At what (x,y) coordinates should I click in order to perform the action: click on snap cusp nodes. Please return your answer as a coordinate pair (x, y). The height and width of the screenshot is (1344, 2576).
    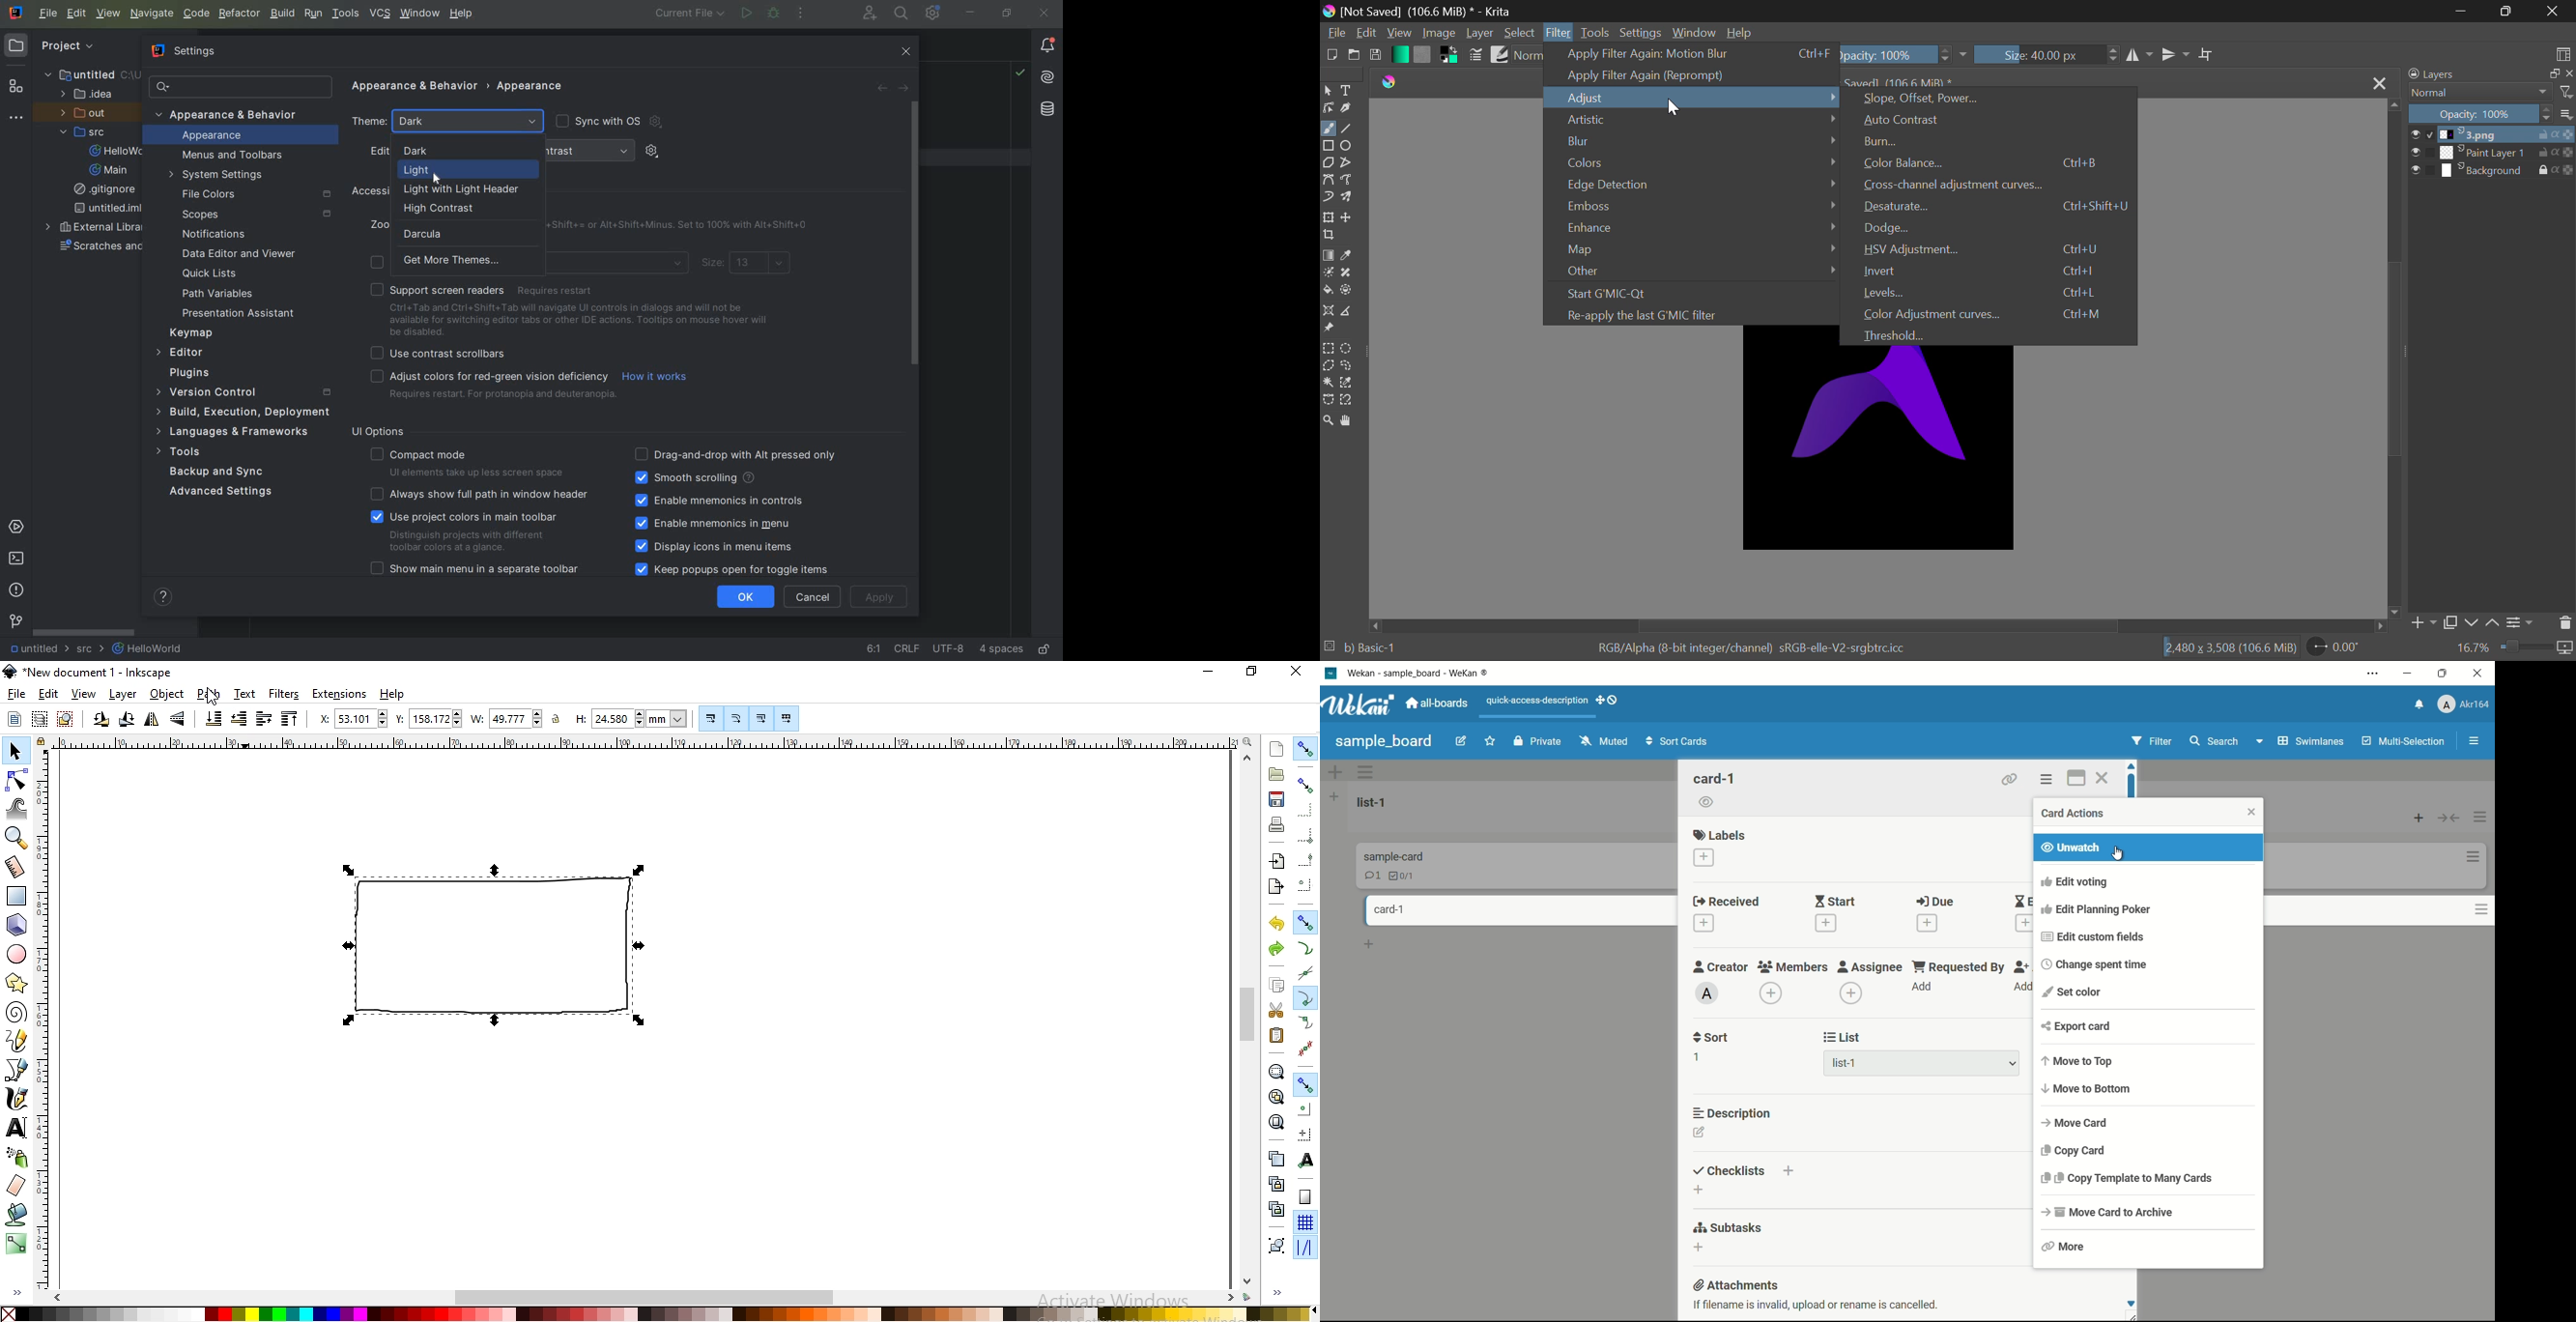
    Looking at the image, I should click on (1304, 997).